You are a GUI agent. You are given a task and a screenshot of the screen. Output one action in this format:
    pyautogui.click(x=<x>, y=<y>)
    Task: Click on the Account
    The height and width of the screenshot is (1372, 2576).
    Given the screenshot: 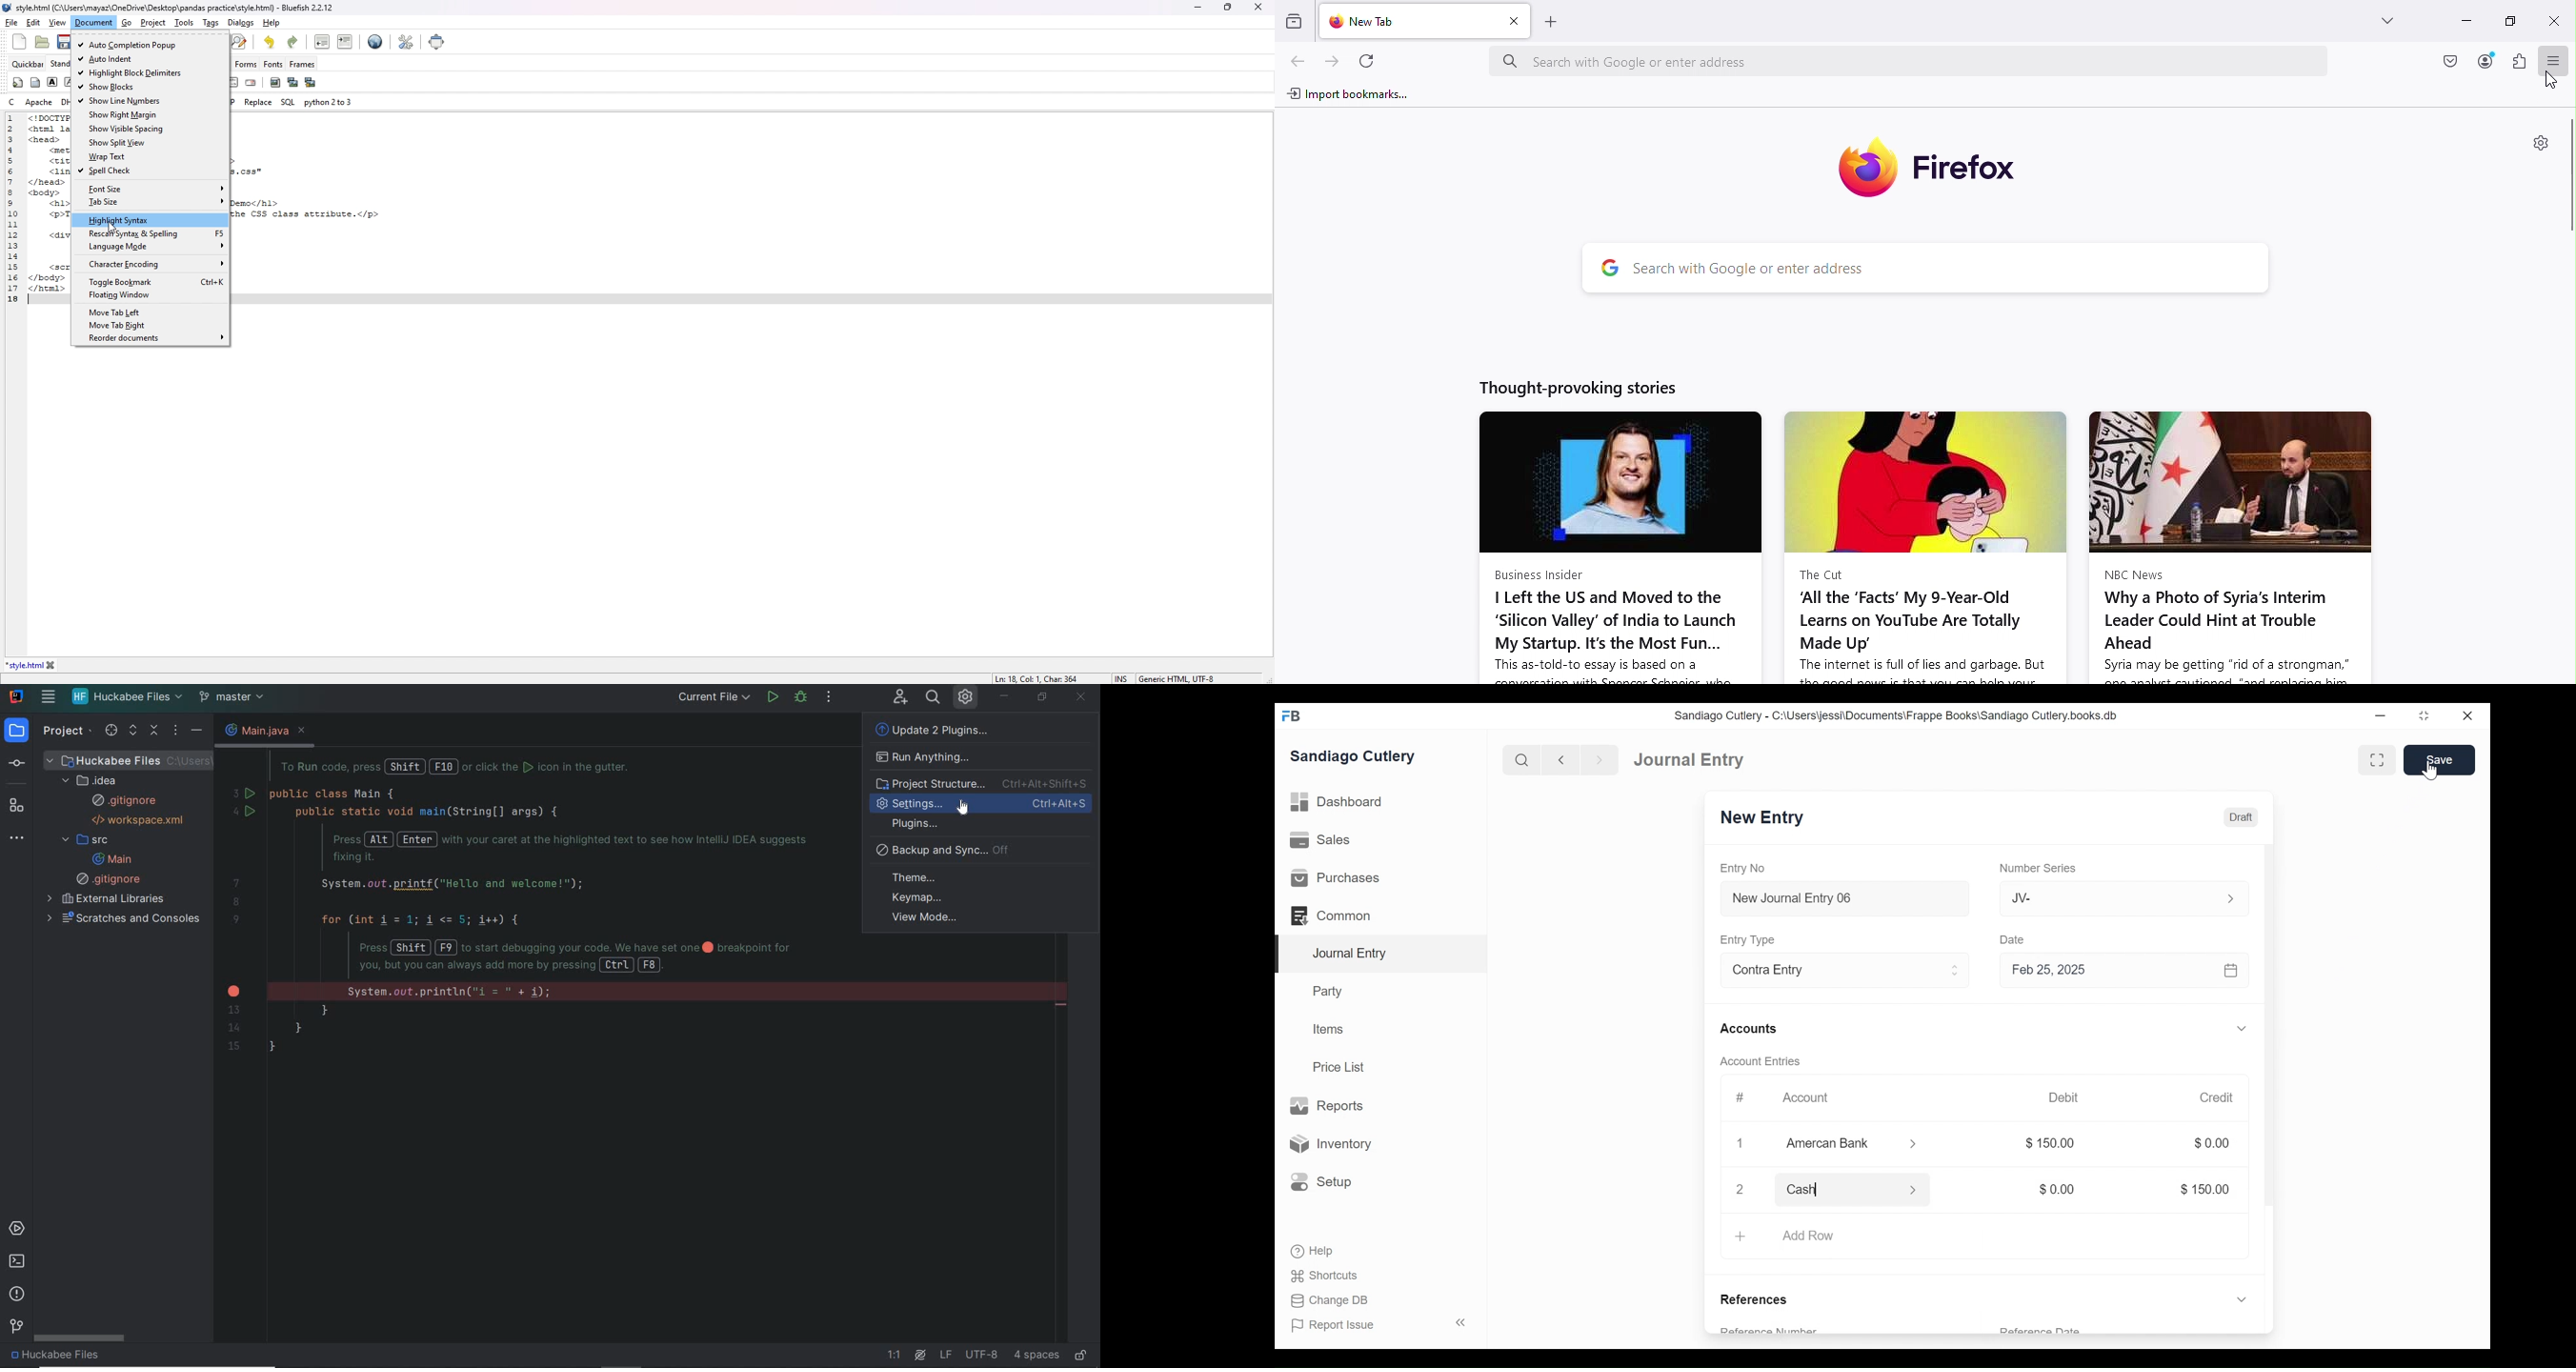 What is the action you would take?
    pyautogui.click(x=2482, y=62)
    